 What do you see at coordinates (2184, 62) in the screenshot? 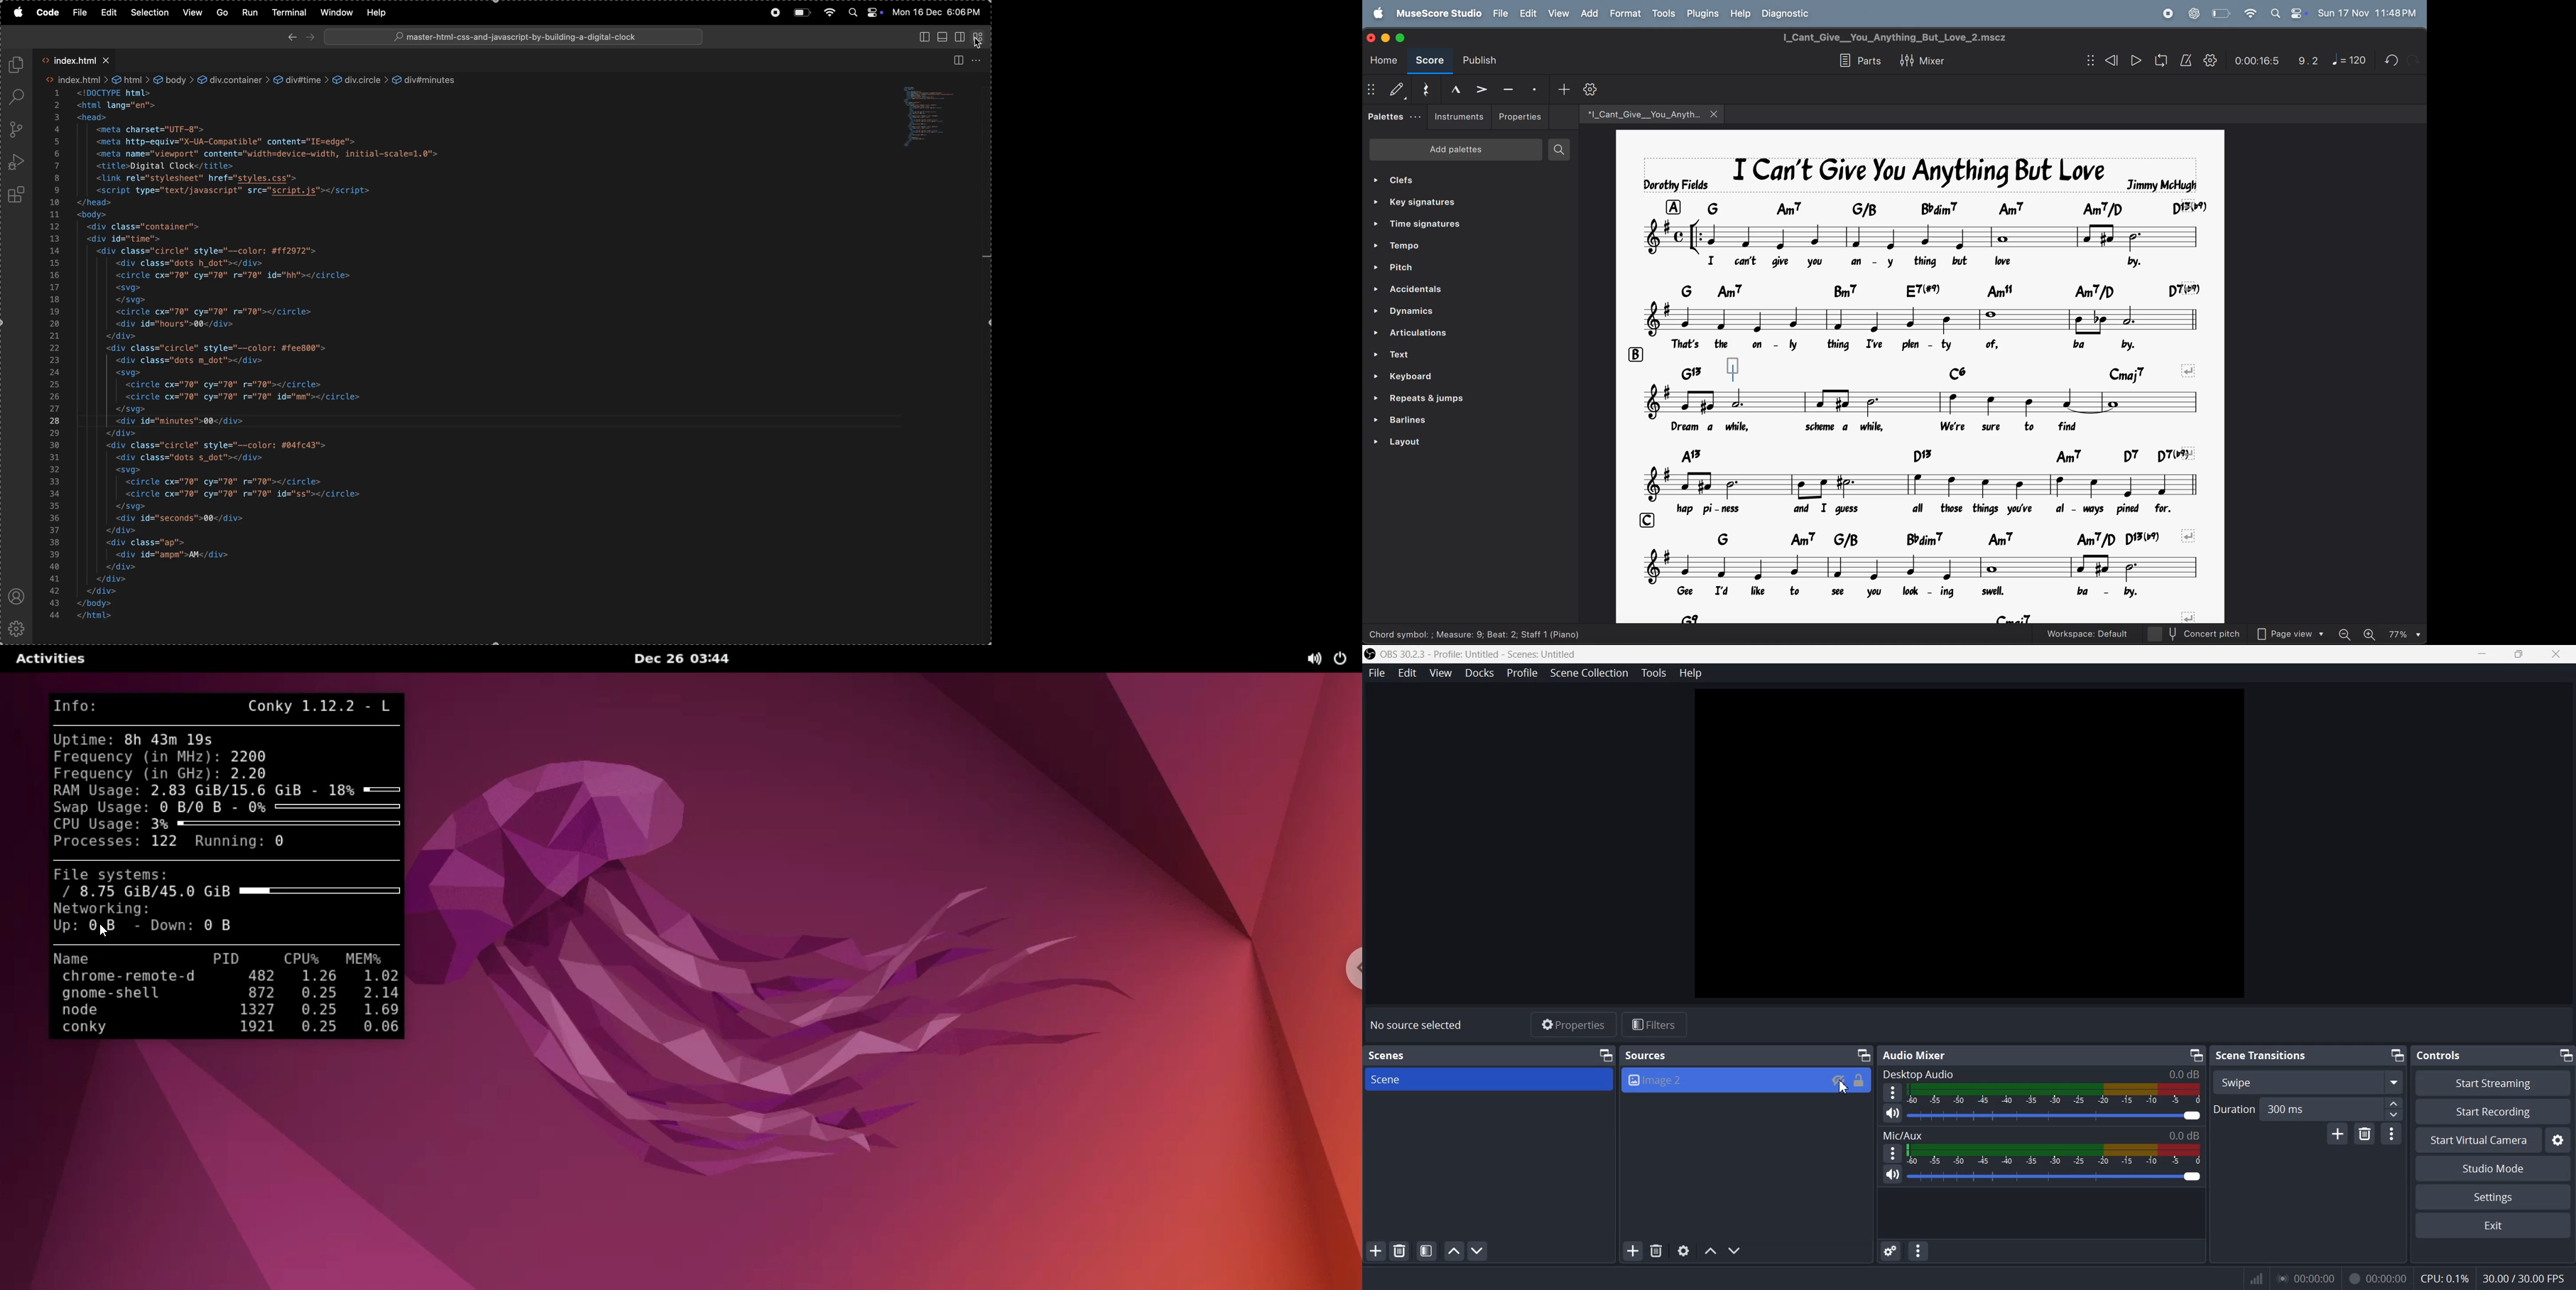
I see `metronome` at bounding box center [2184, 62].